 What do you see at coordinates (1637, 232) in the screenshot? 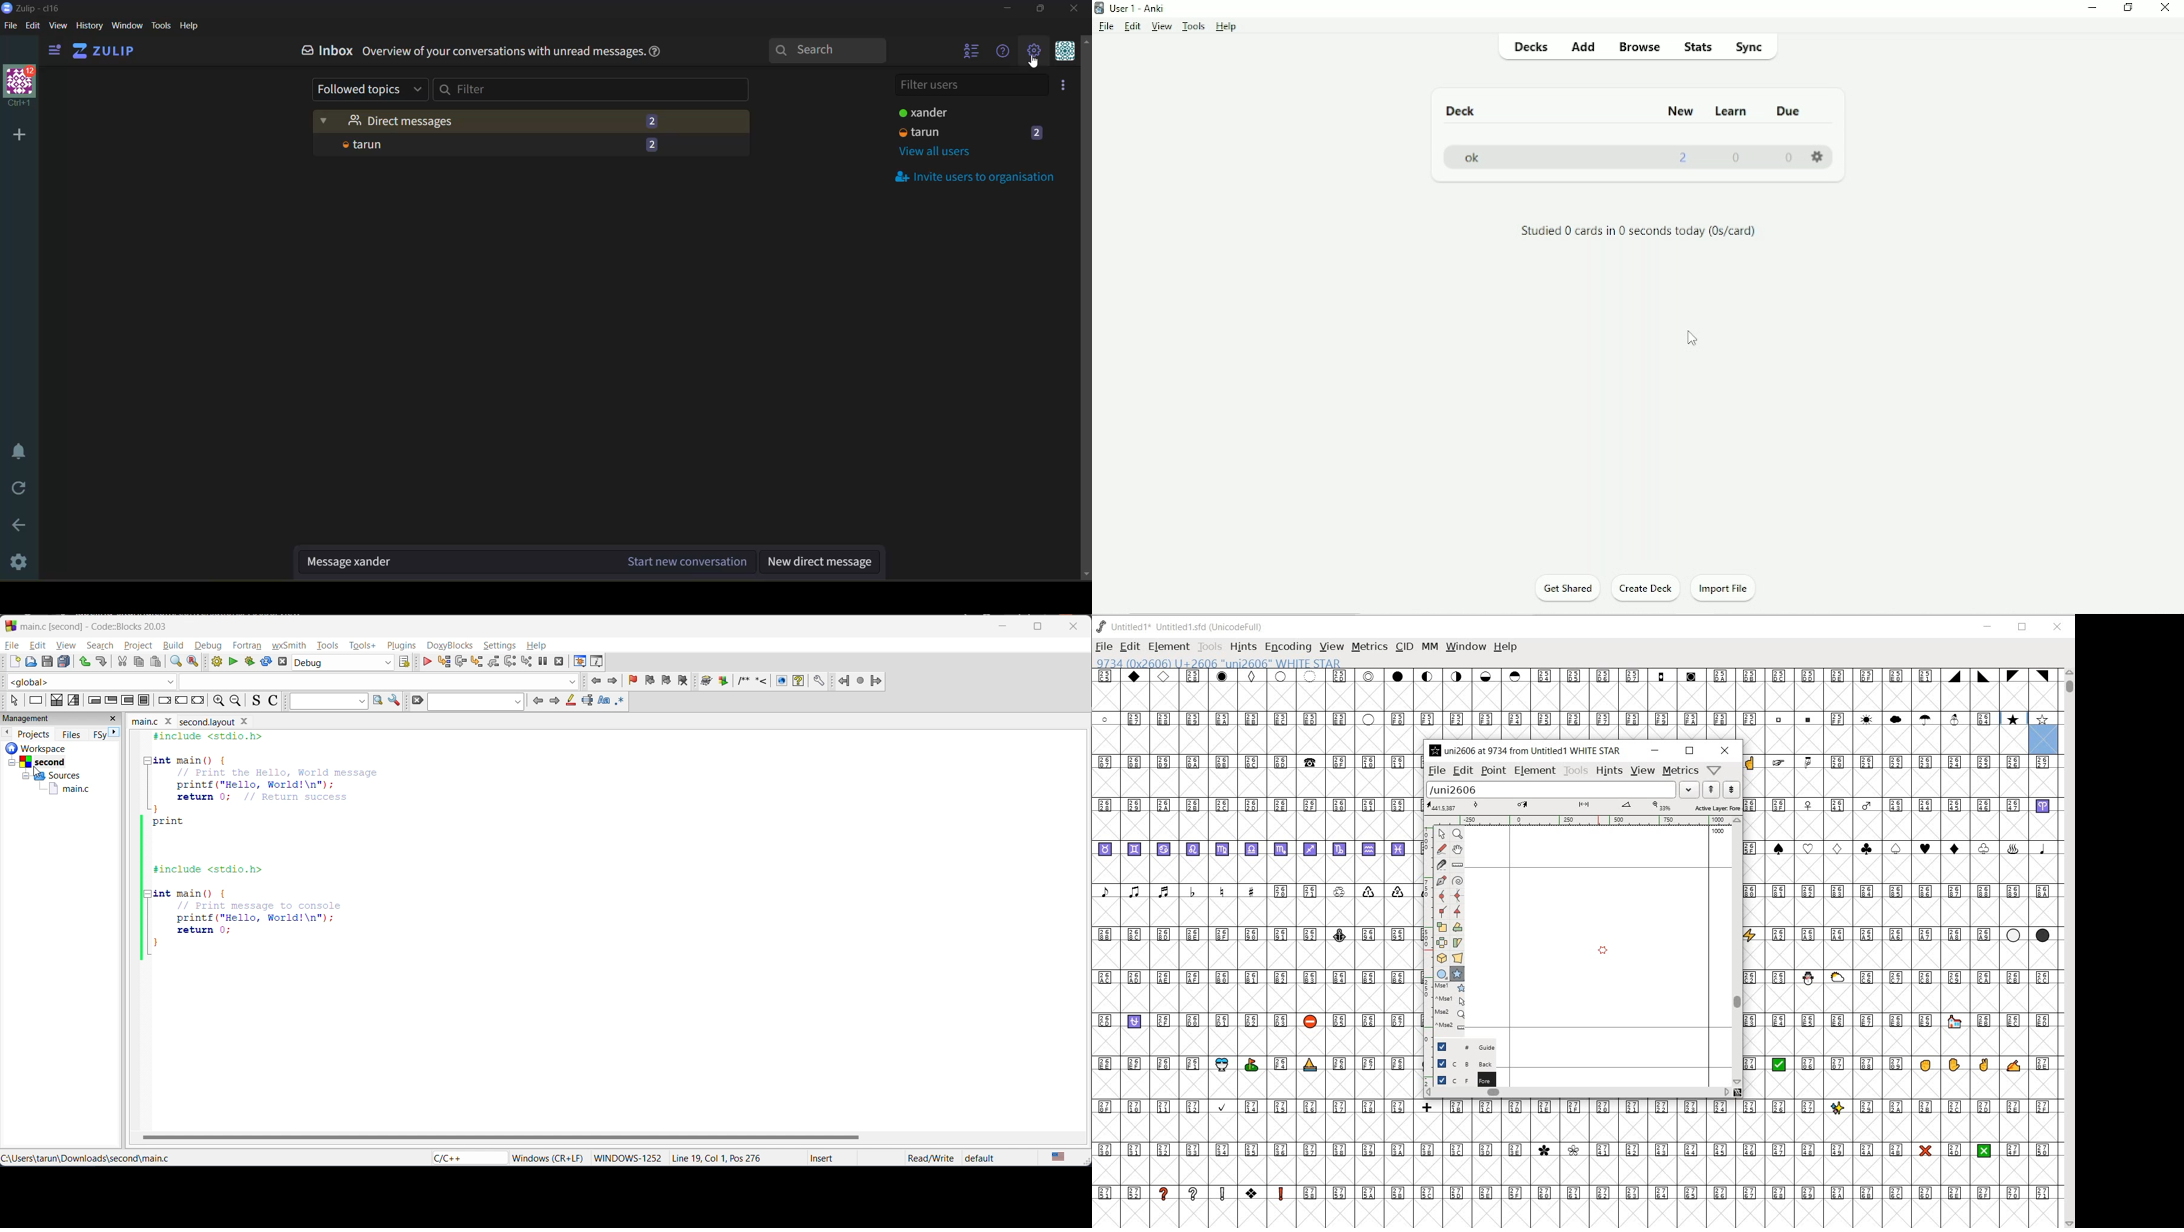
I see `Studied 0 cards in 0 seconds today.` at bounding box center [1637, 232].